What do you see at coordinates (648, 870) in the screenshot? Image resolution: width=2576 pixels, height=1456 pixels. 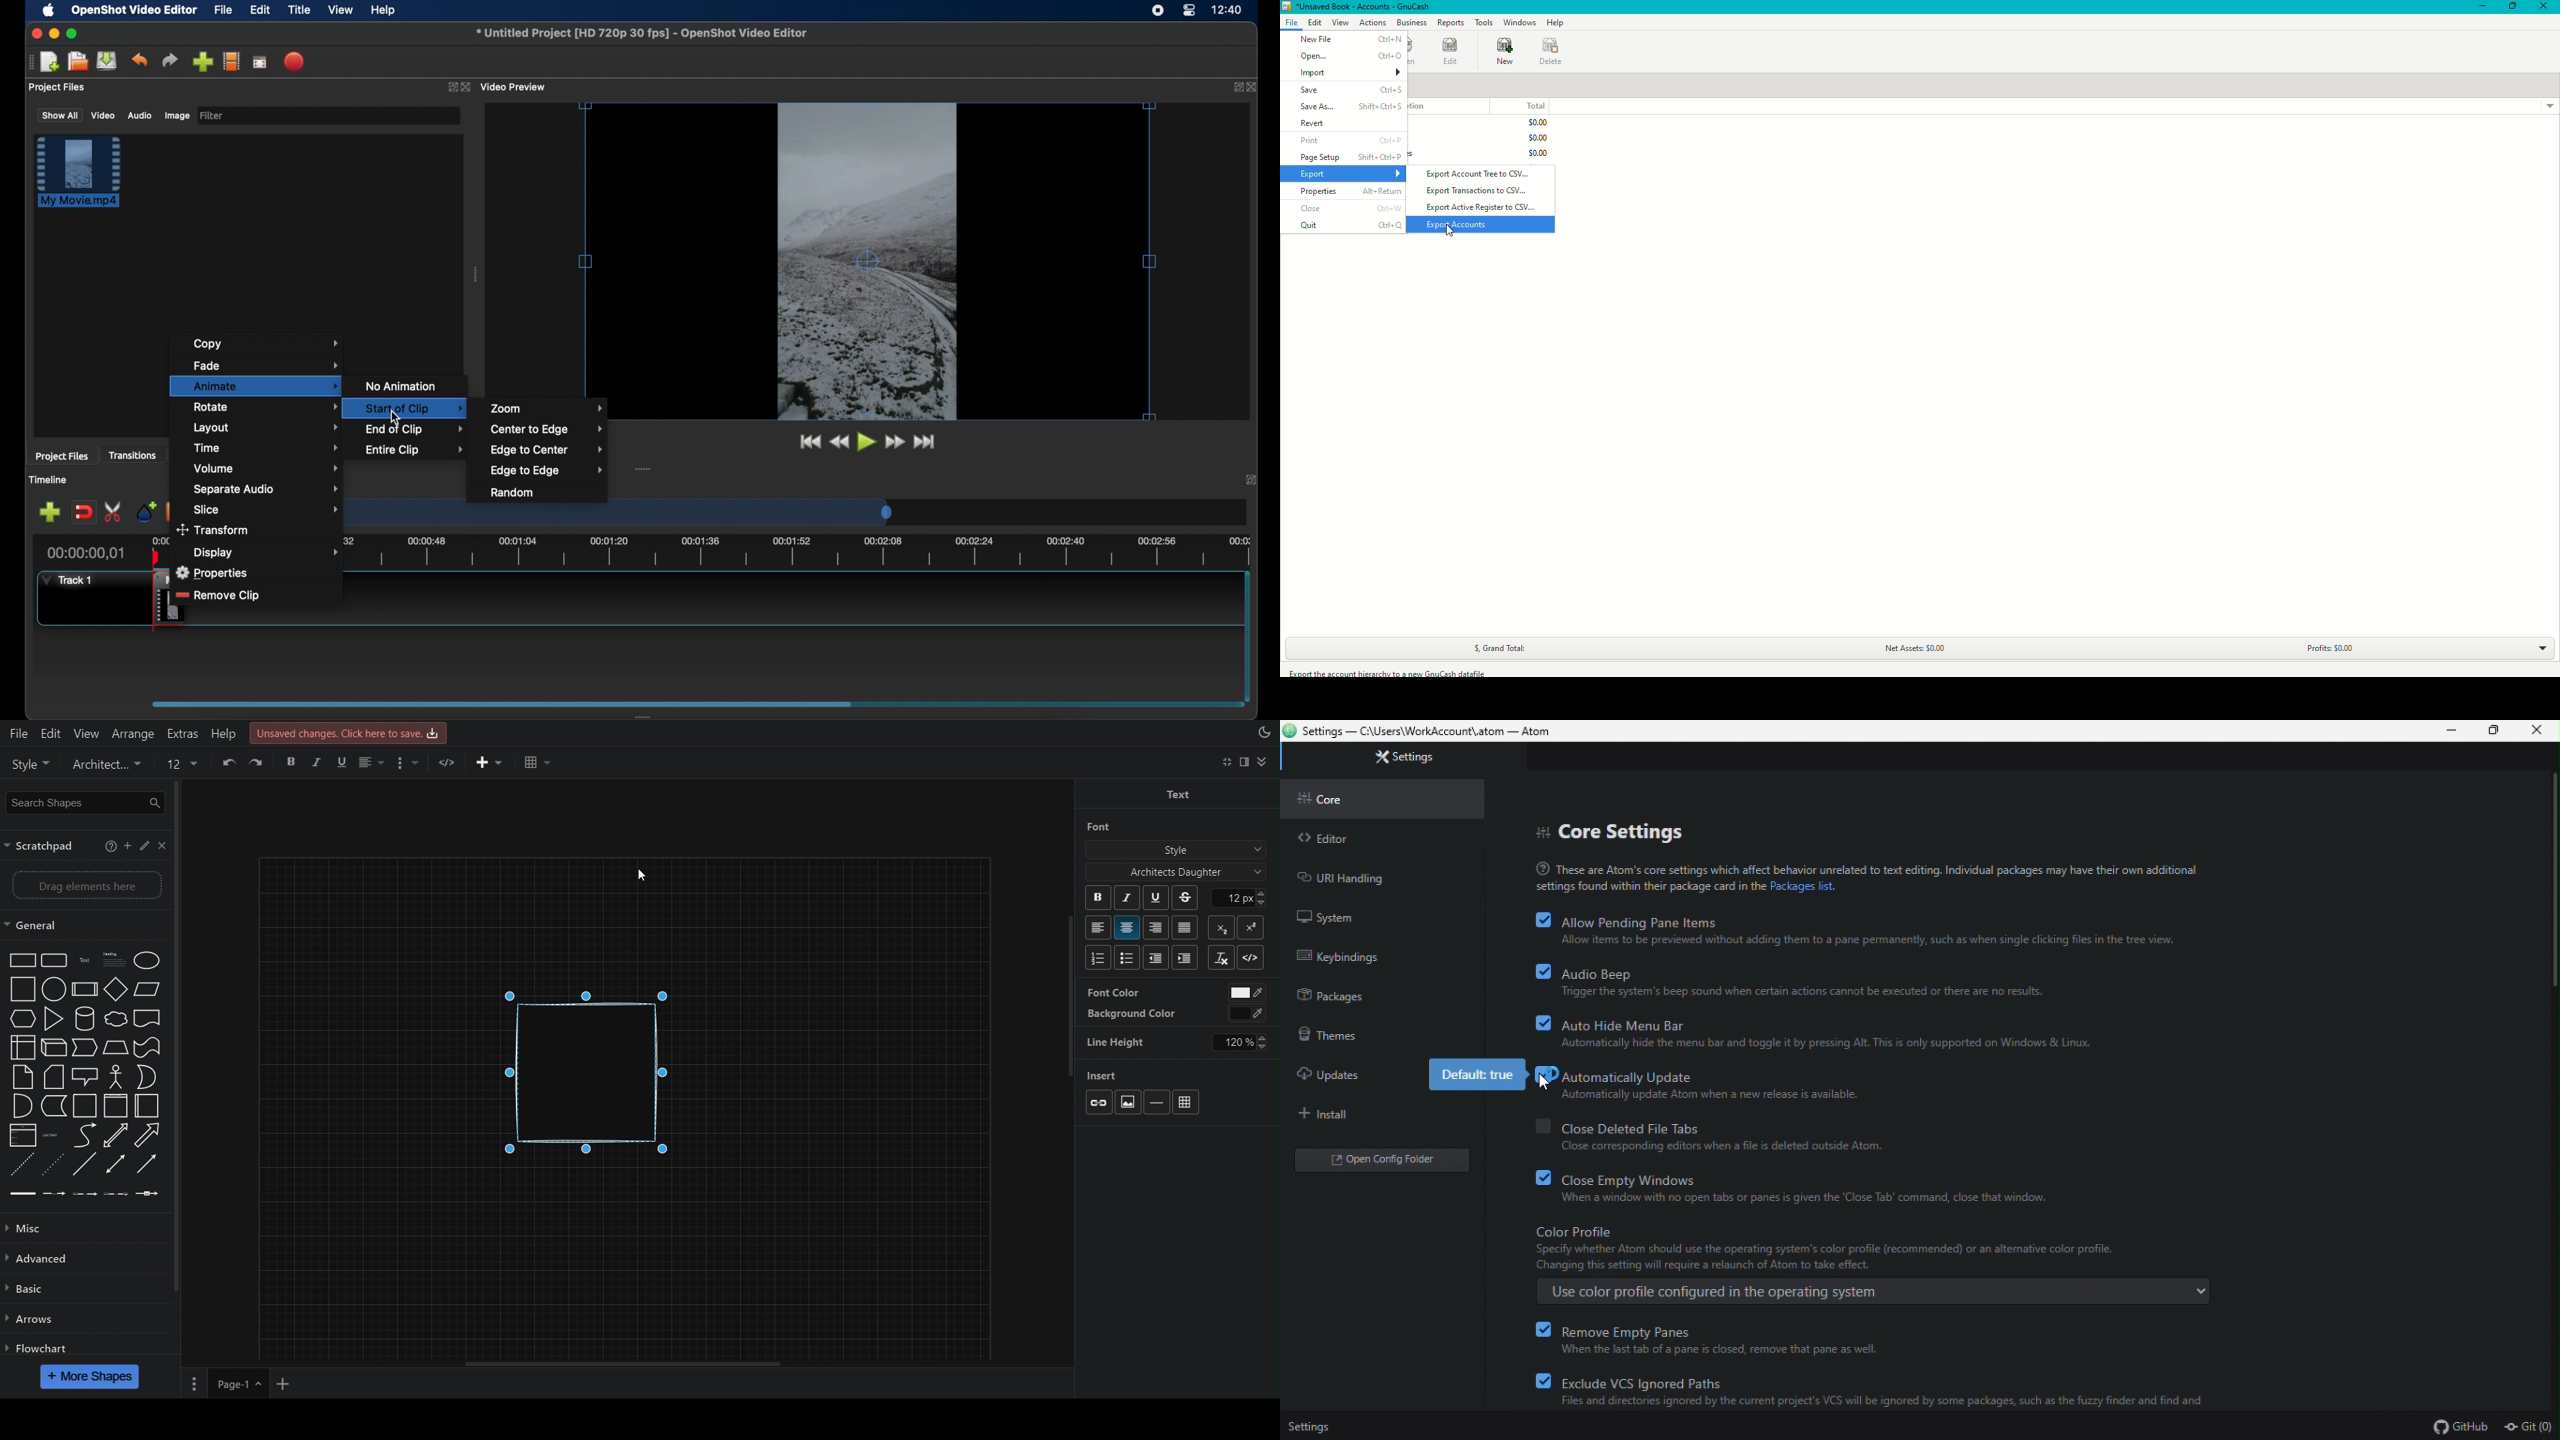 I see `cursor` at bounding box center [648, 870].